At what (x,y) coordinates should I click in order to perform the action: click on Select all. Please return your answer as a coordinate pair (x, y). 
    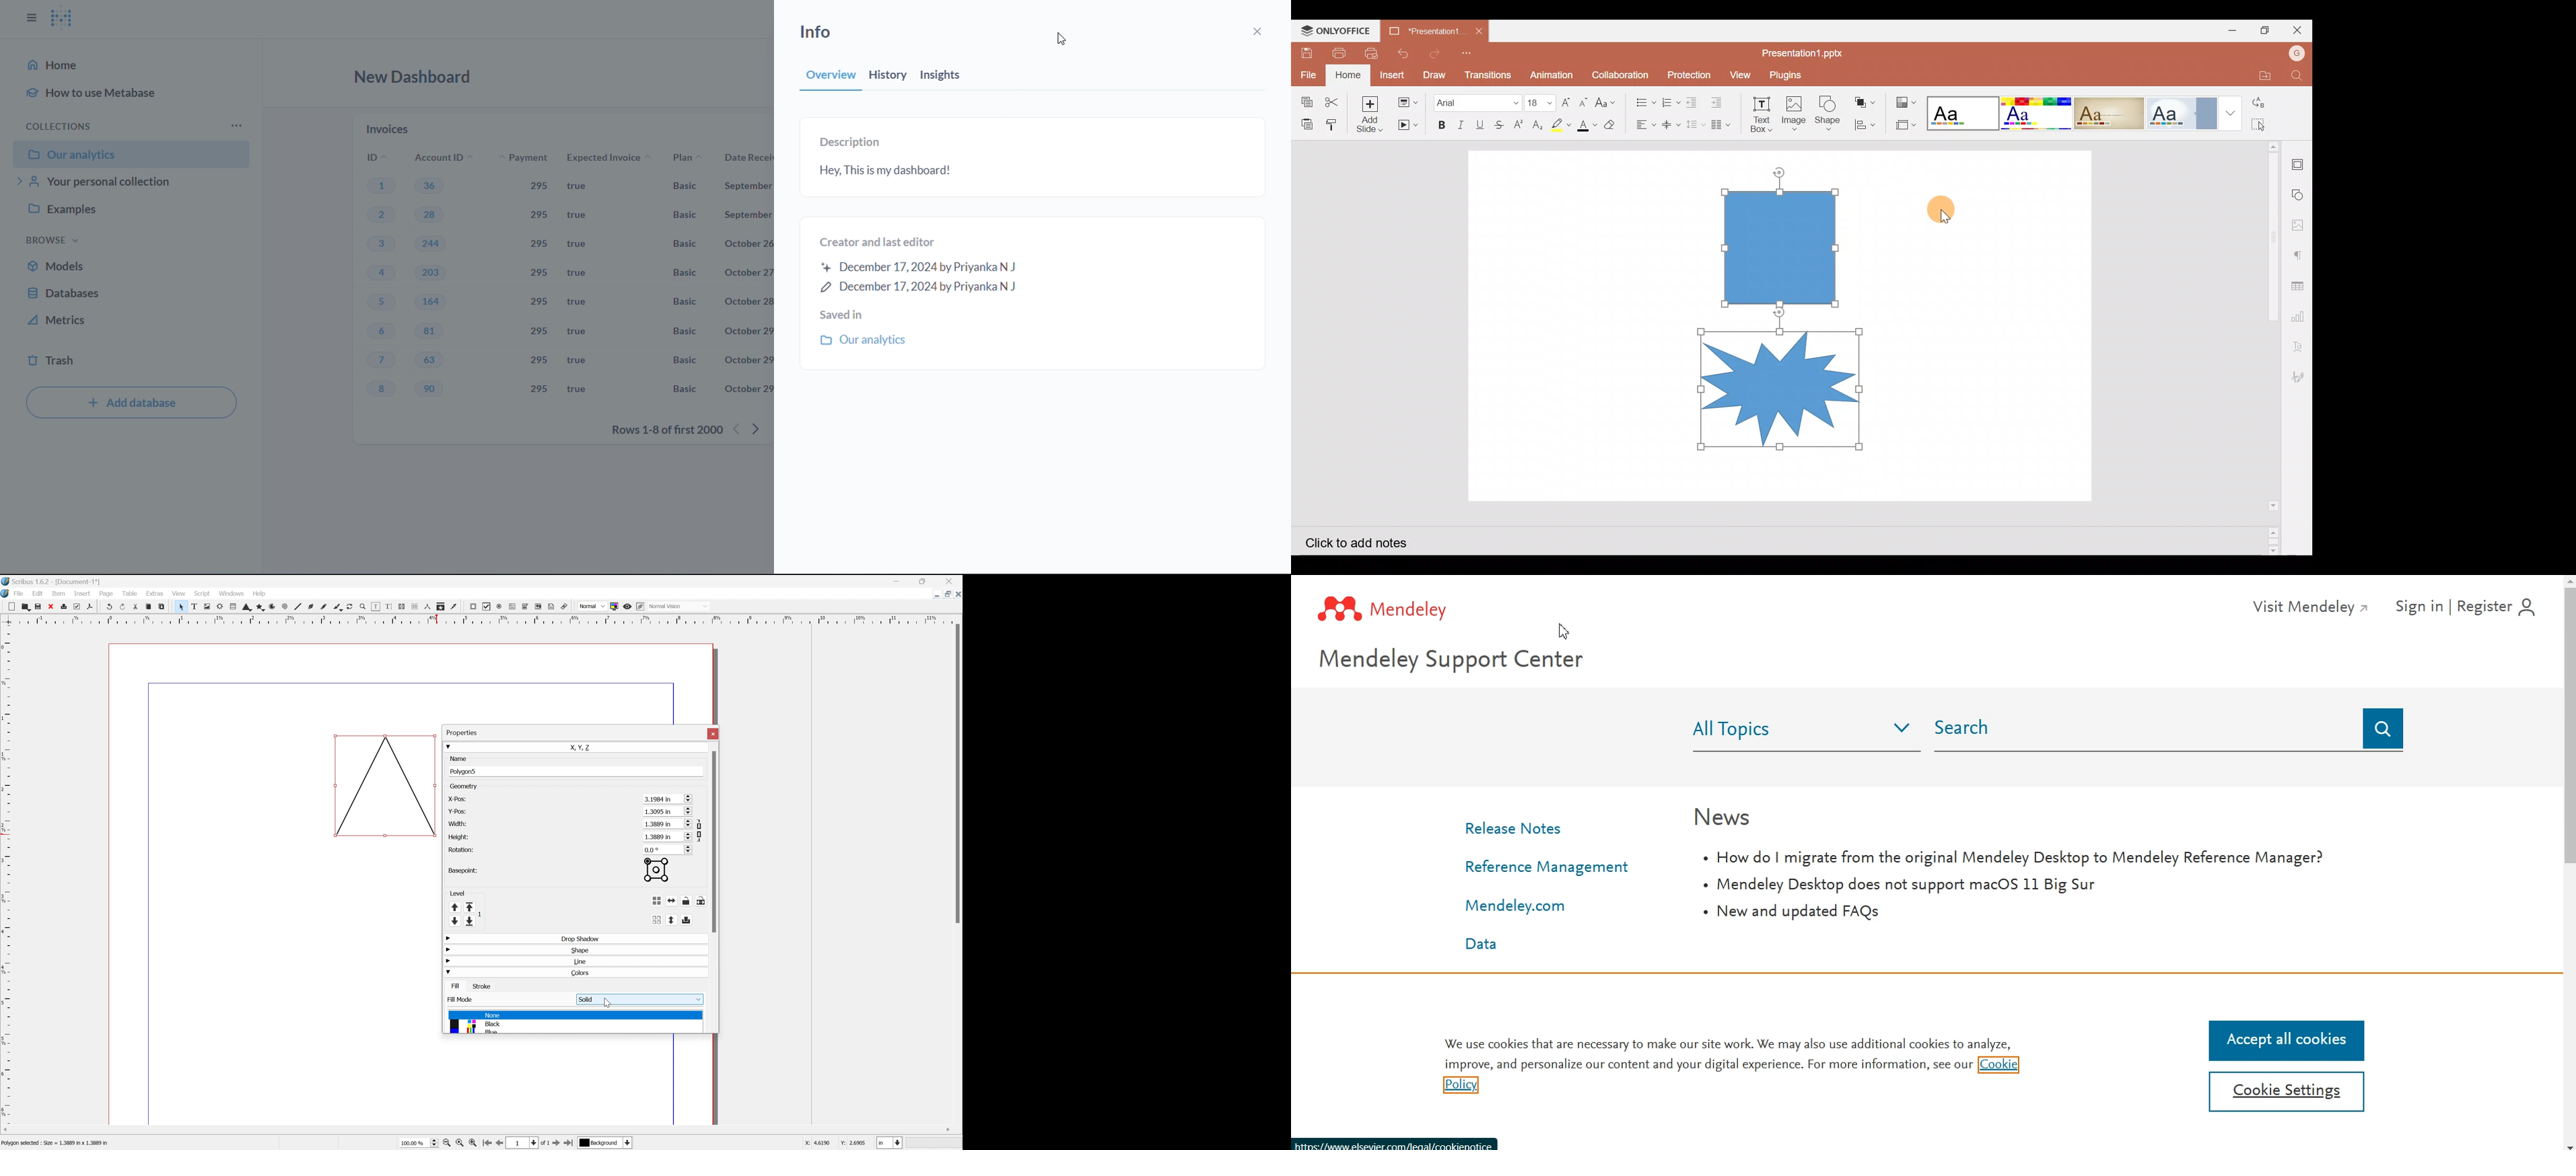
    Looking at the image, I should click on (2266, 124).